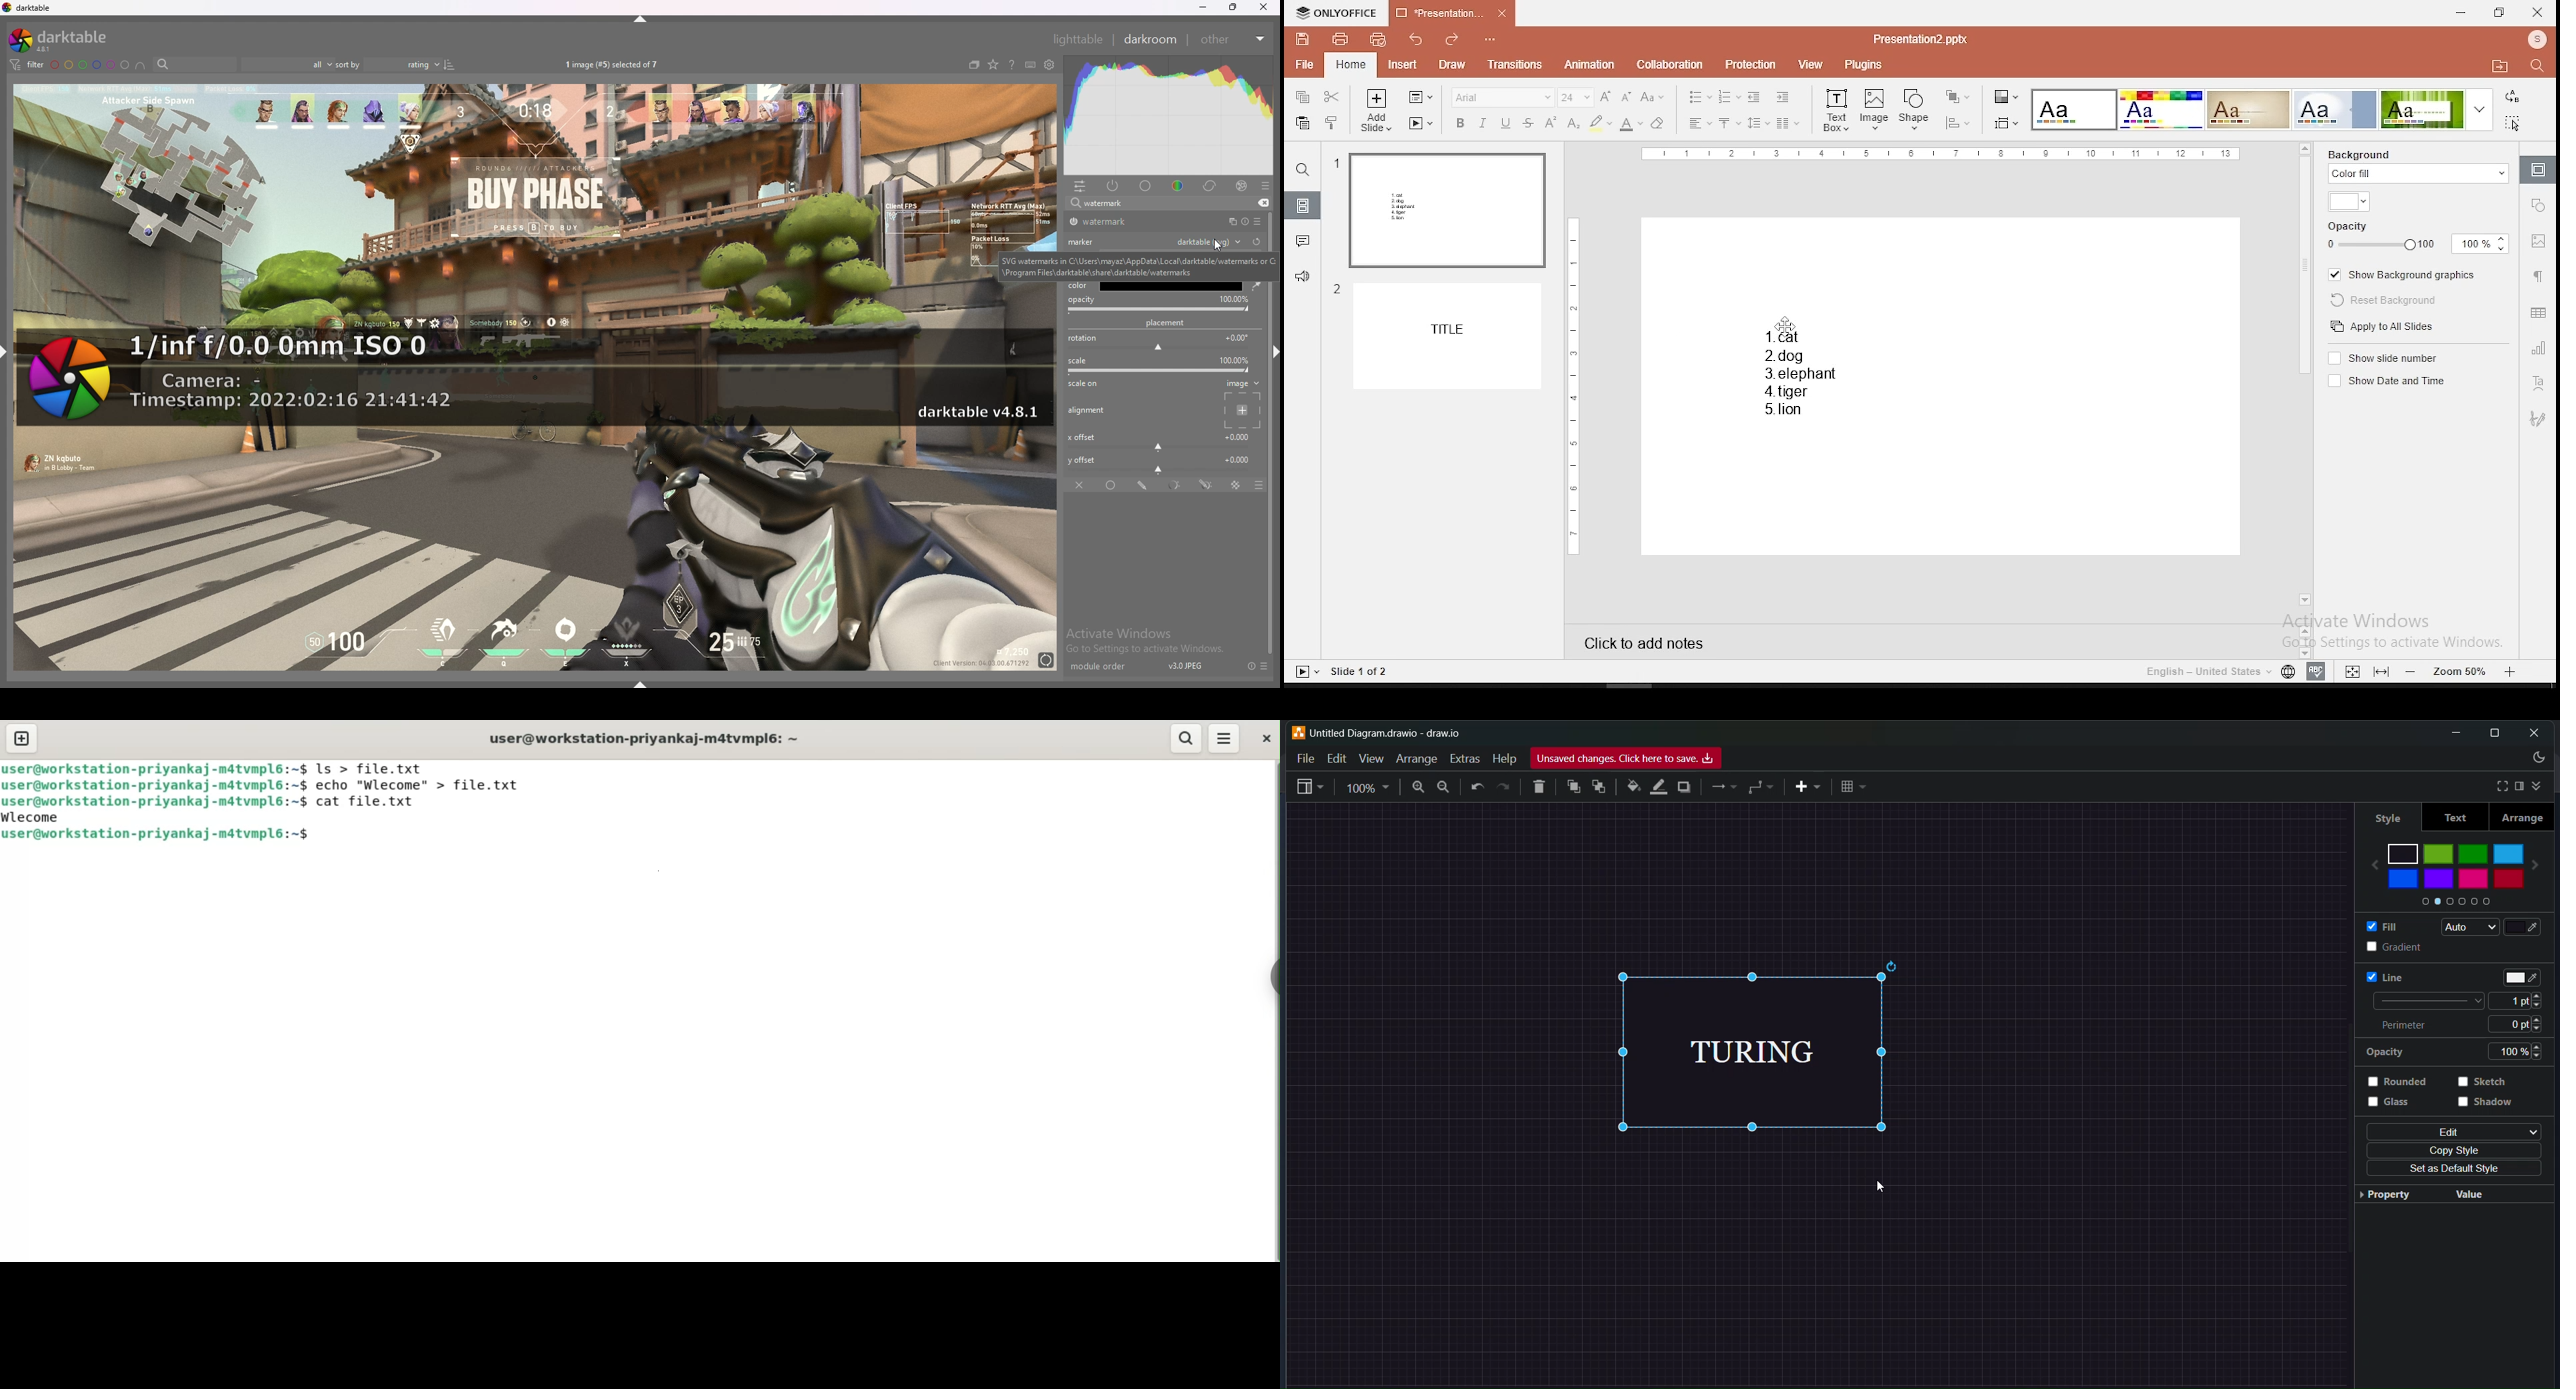 Image resolution: width=2576 pixels, height=1400 pixels. What do you see at coordinates (1528, 123) in the screenshot?
I see `strikethrough` at bounding box center [1528, 123].